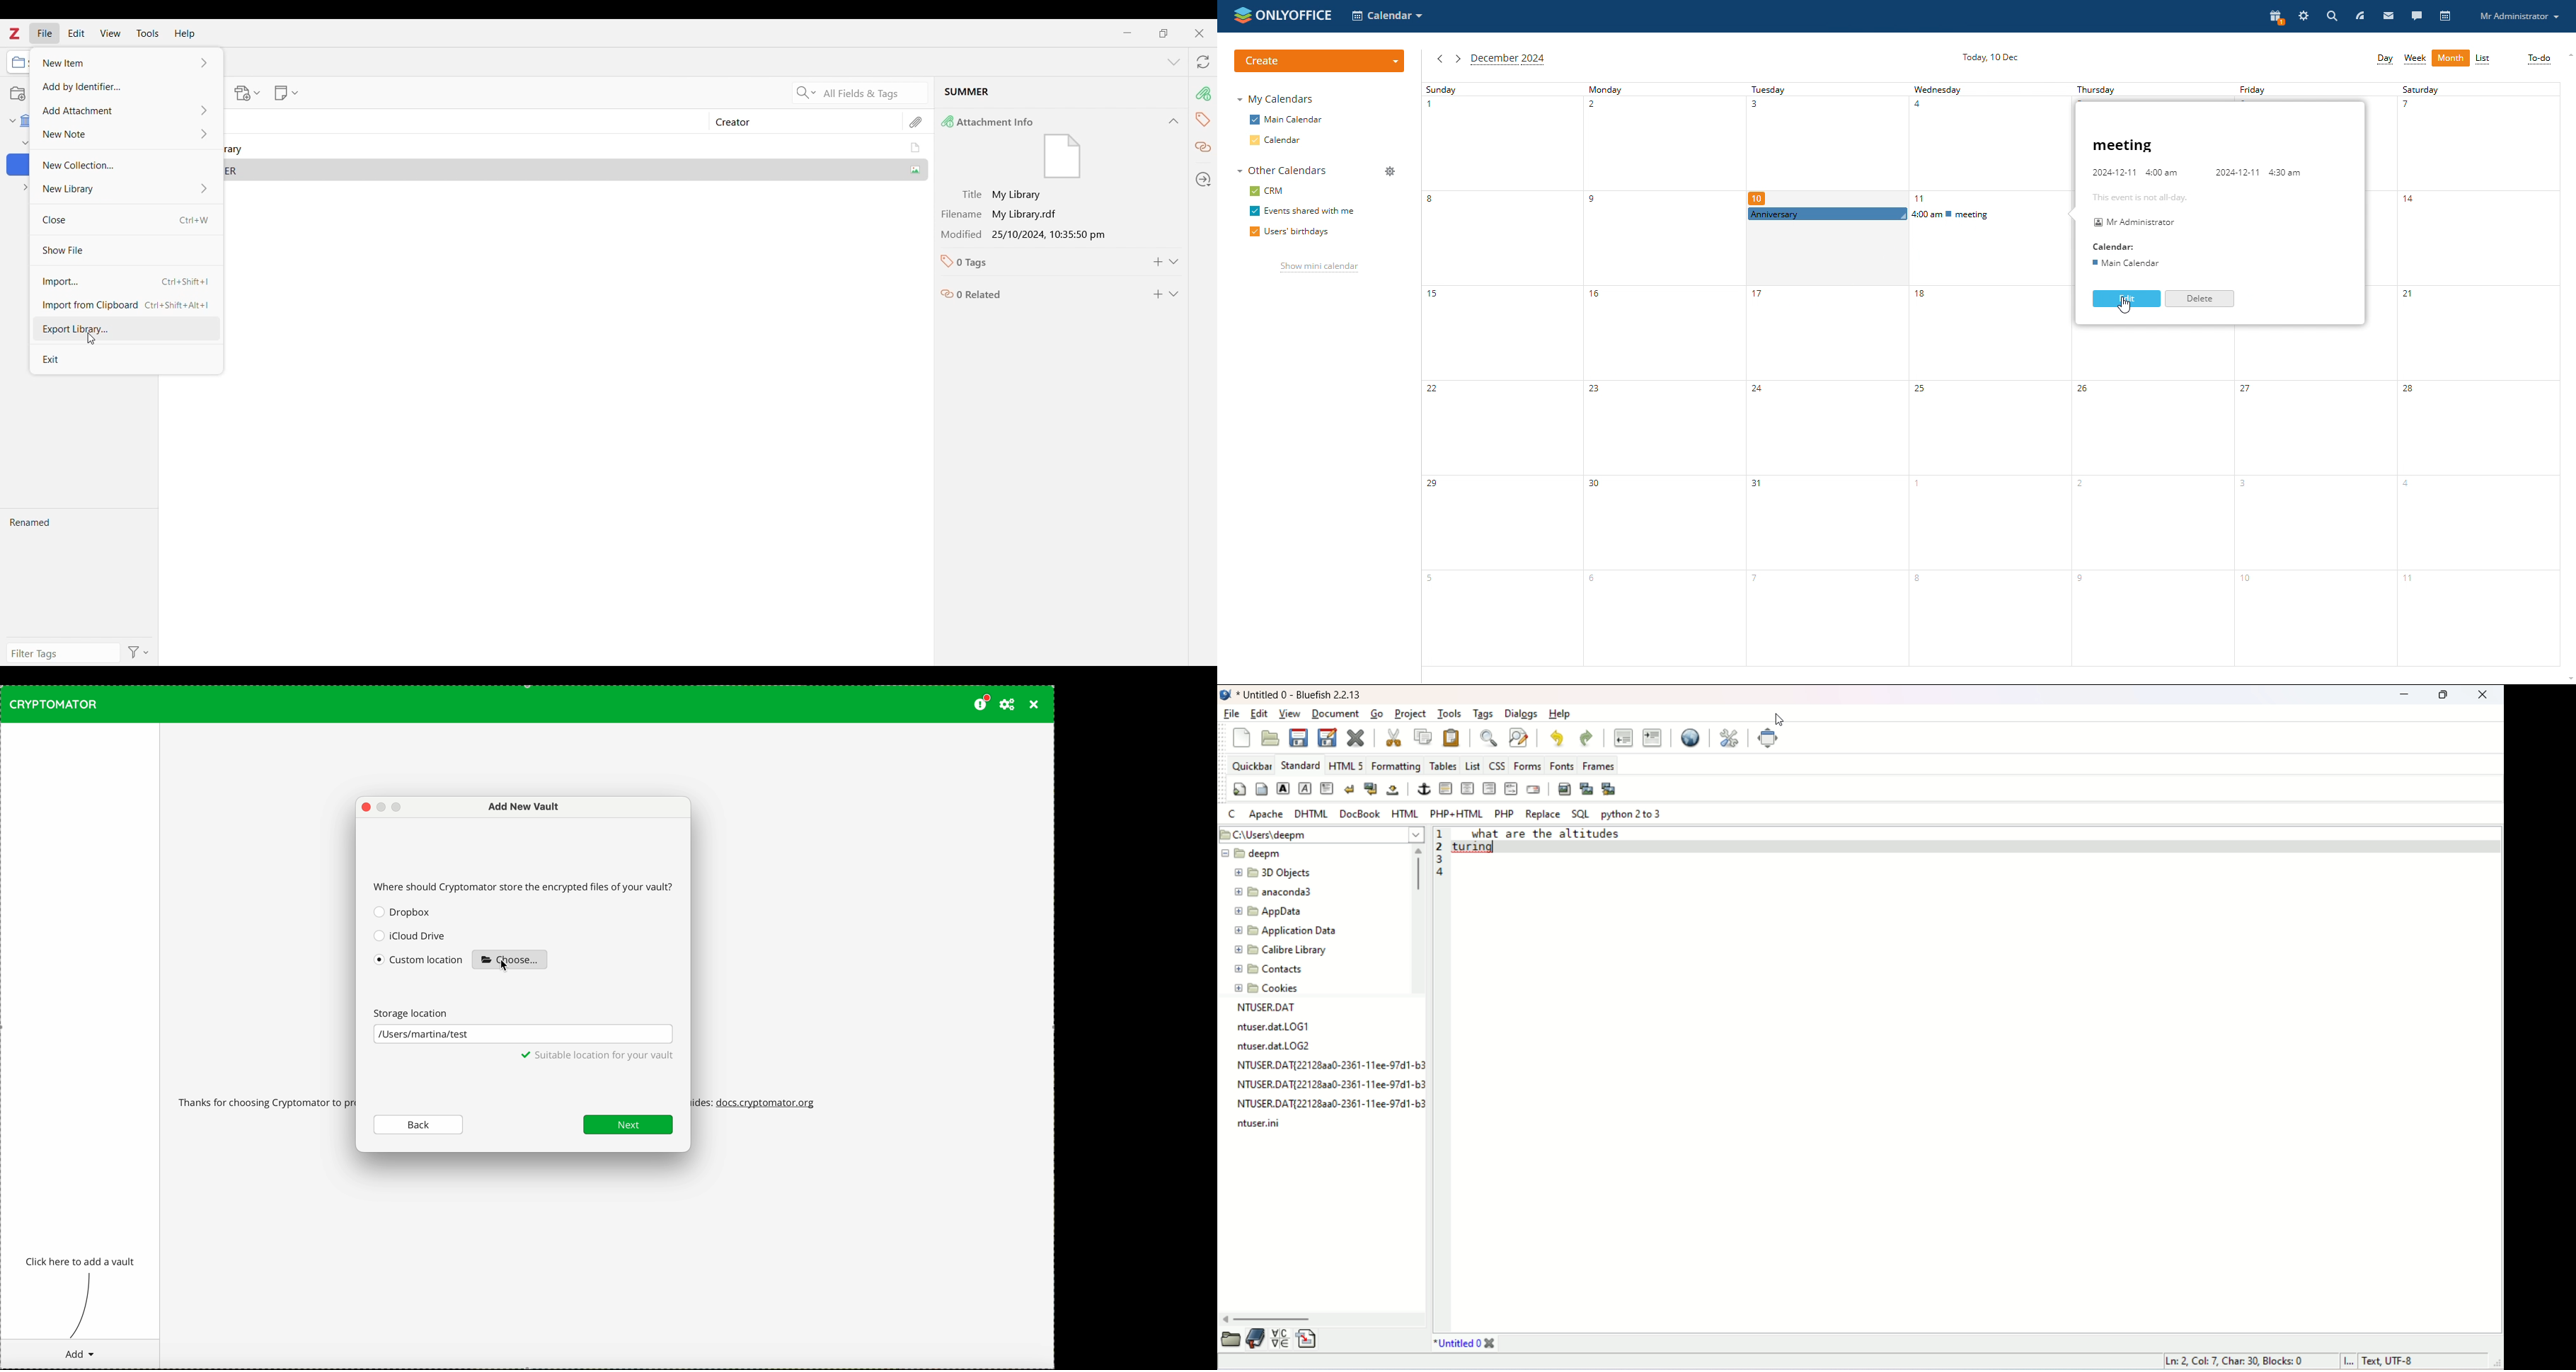 The height and width of the screenshot is (1372, 2576). I want to click on storage location folder, so click(523, 1035).